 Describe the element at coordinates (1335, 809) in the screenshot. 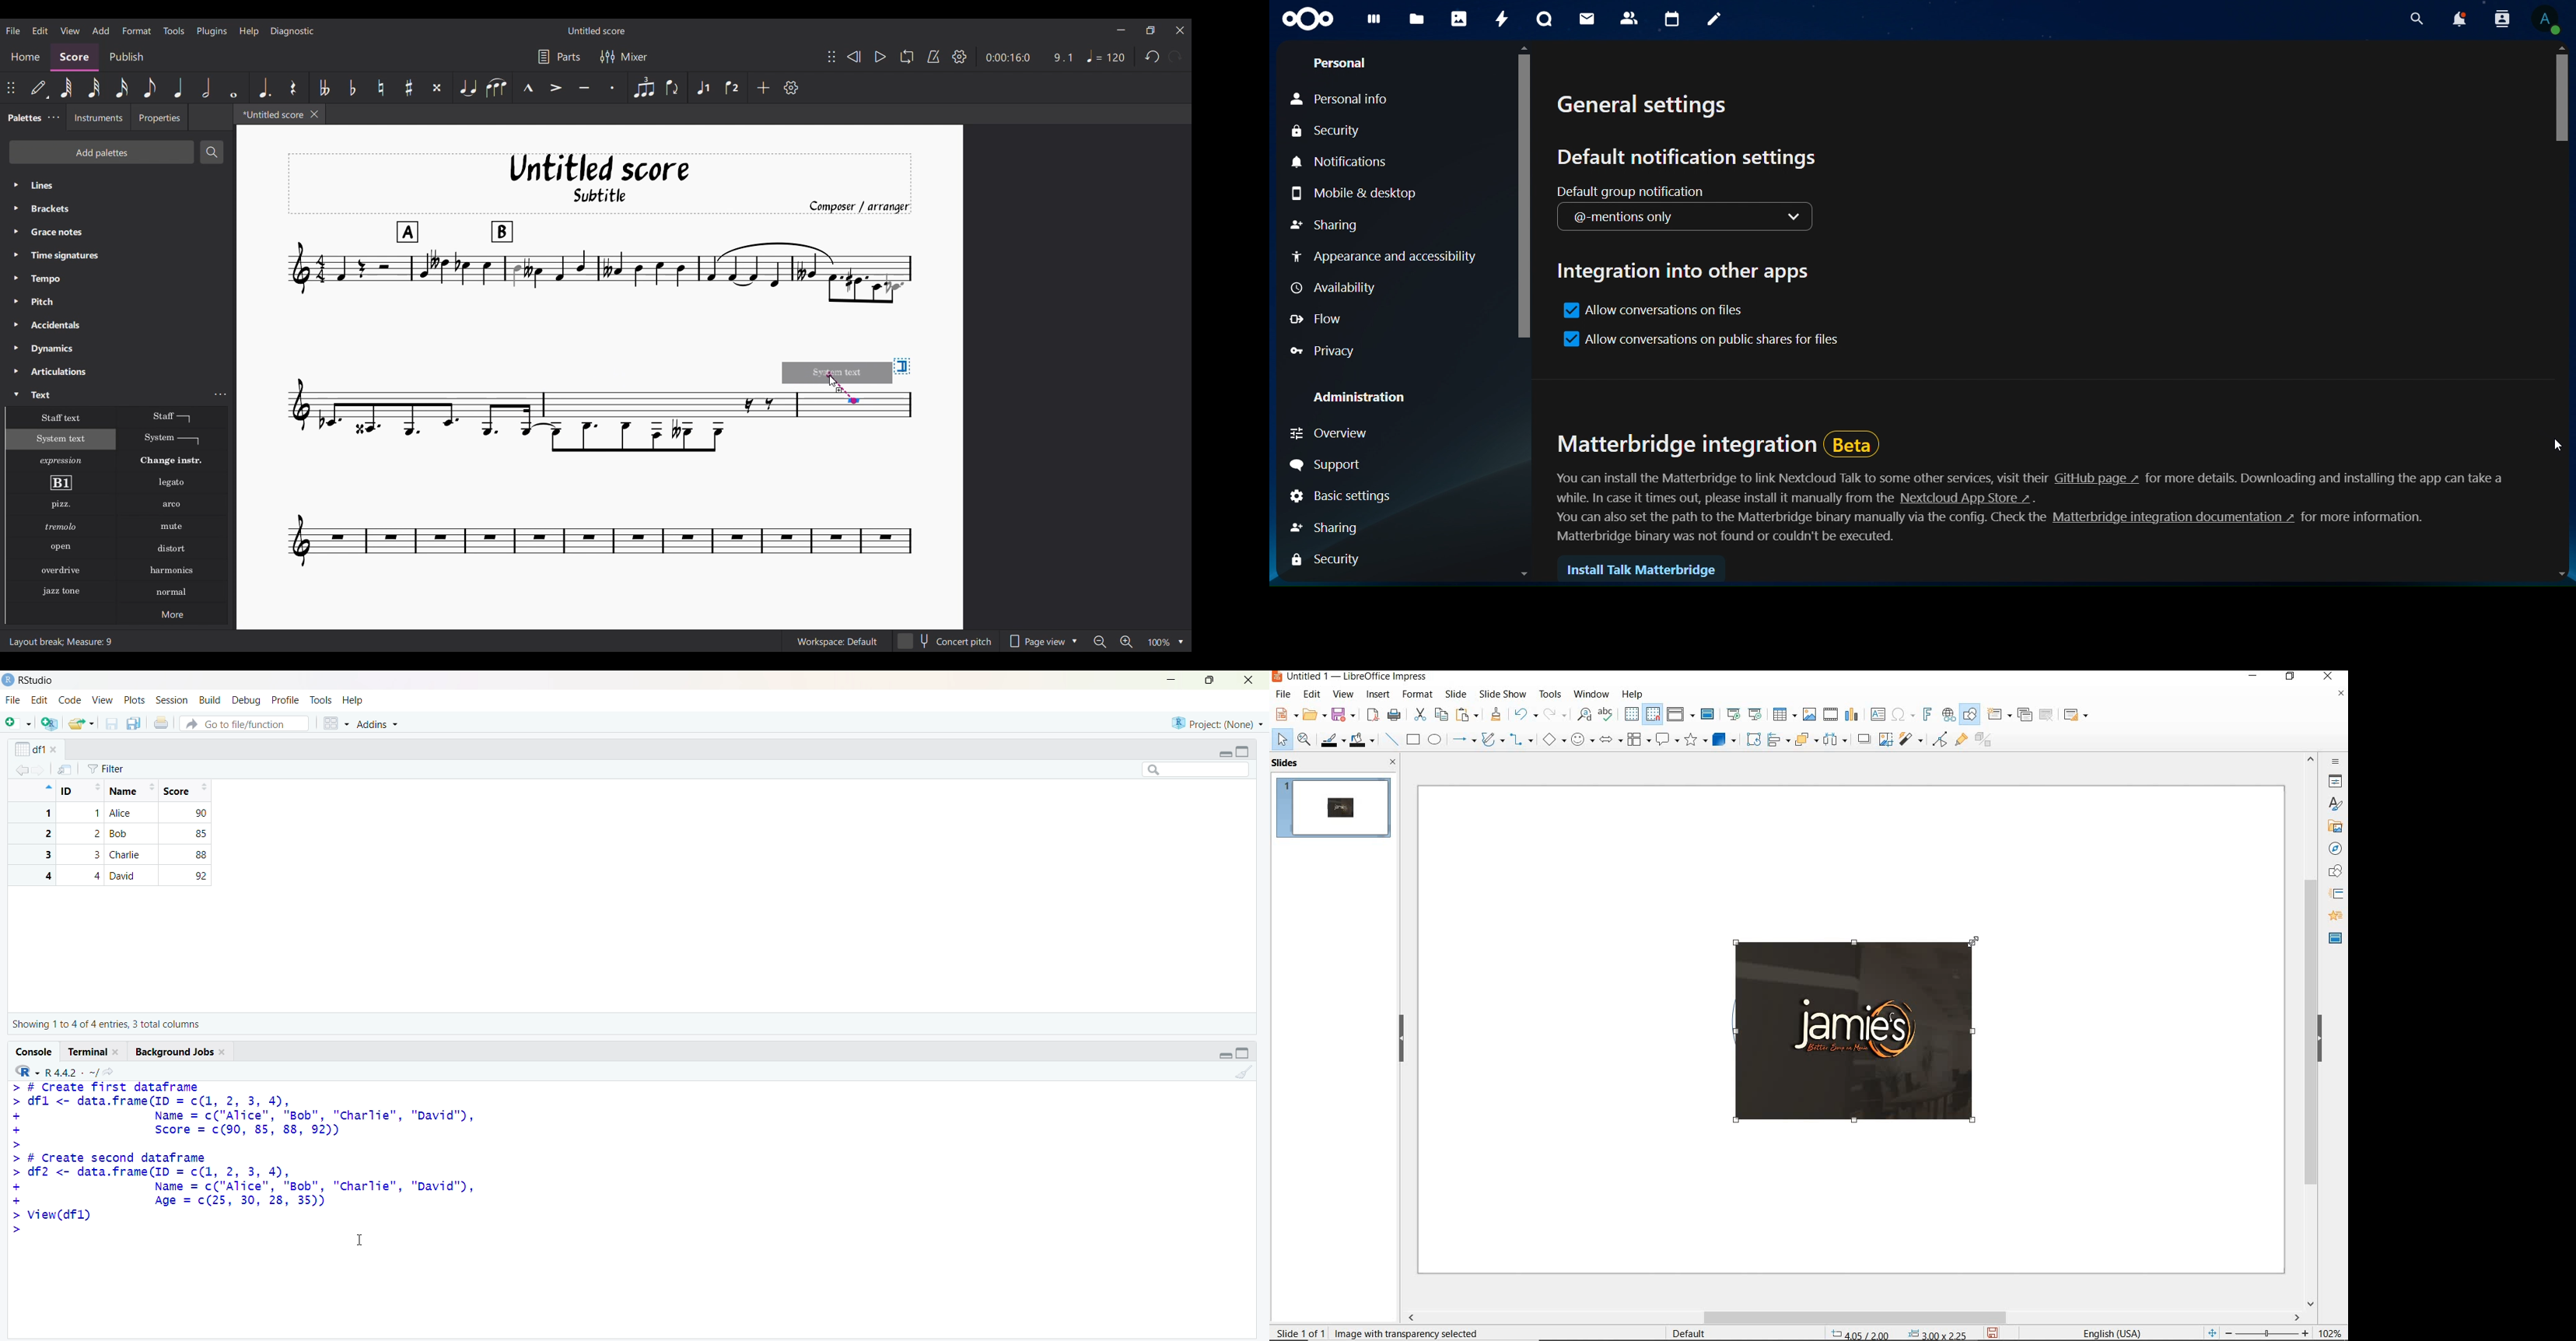

I see `slide 1` at that location.